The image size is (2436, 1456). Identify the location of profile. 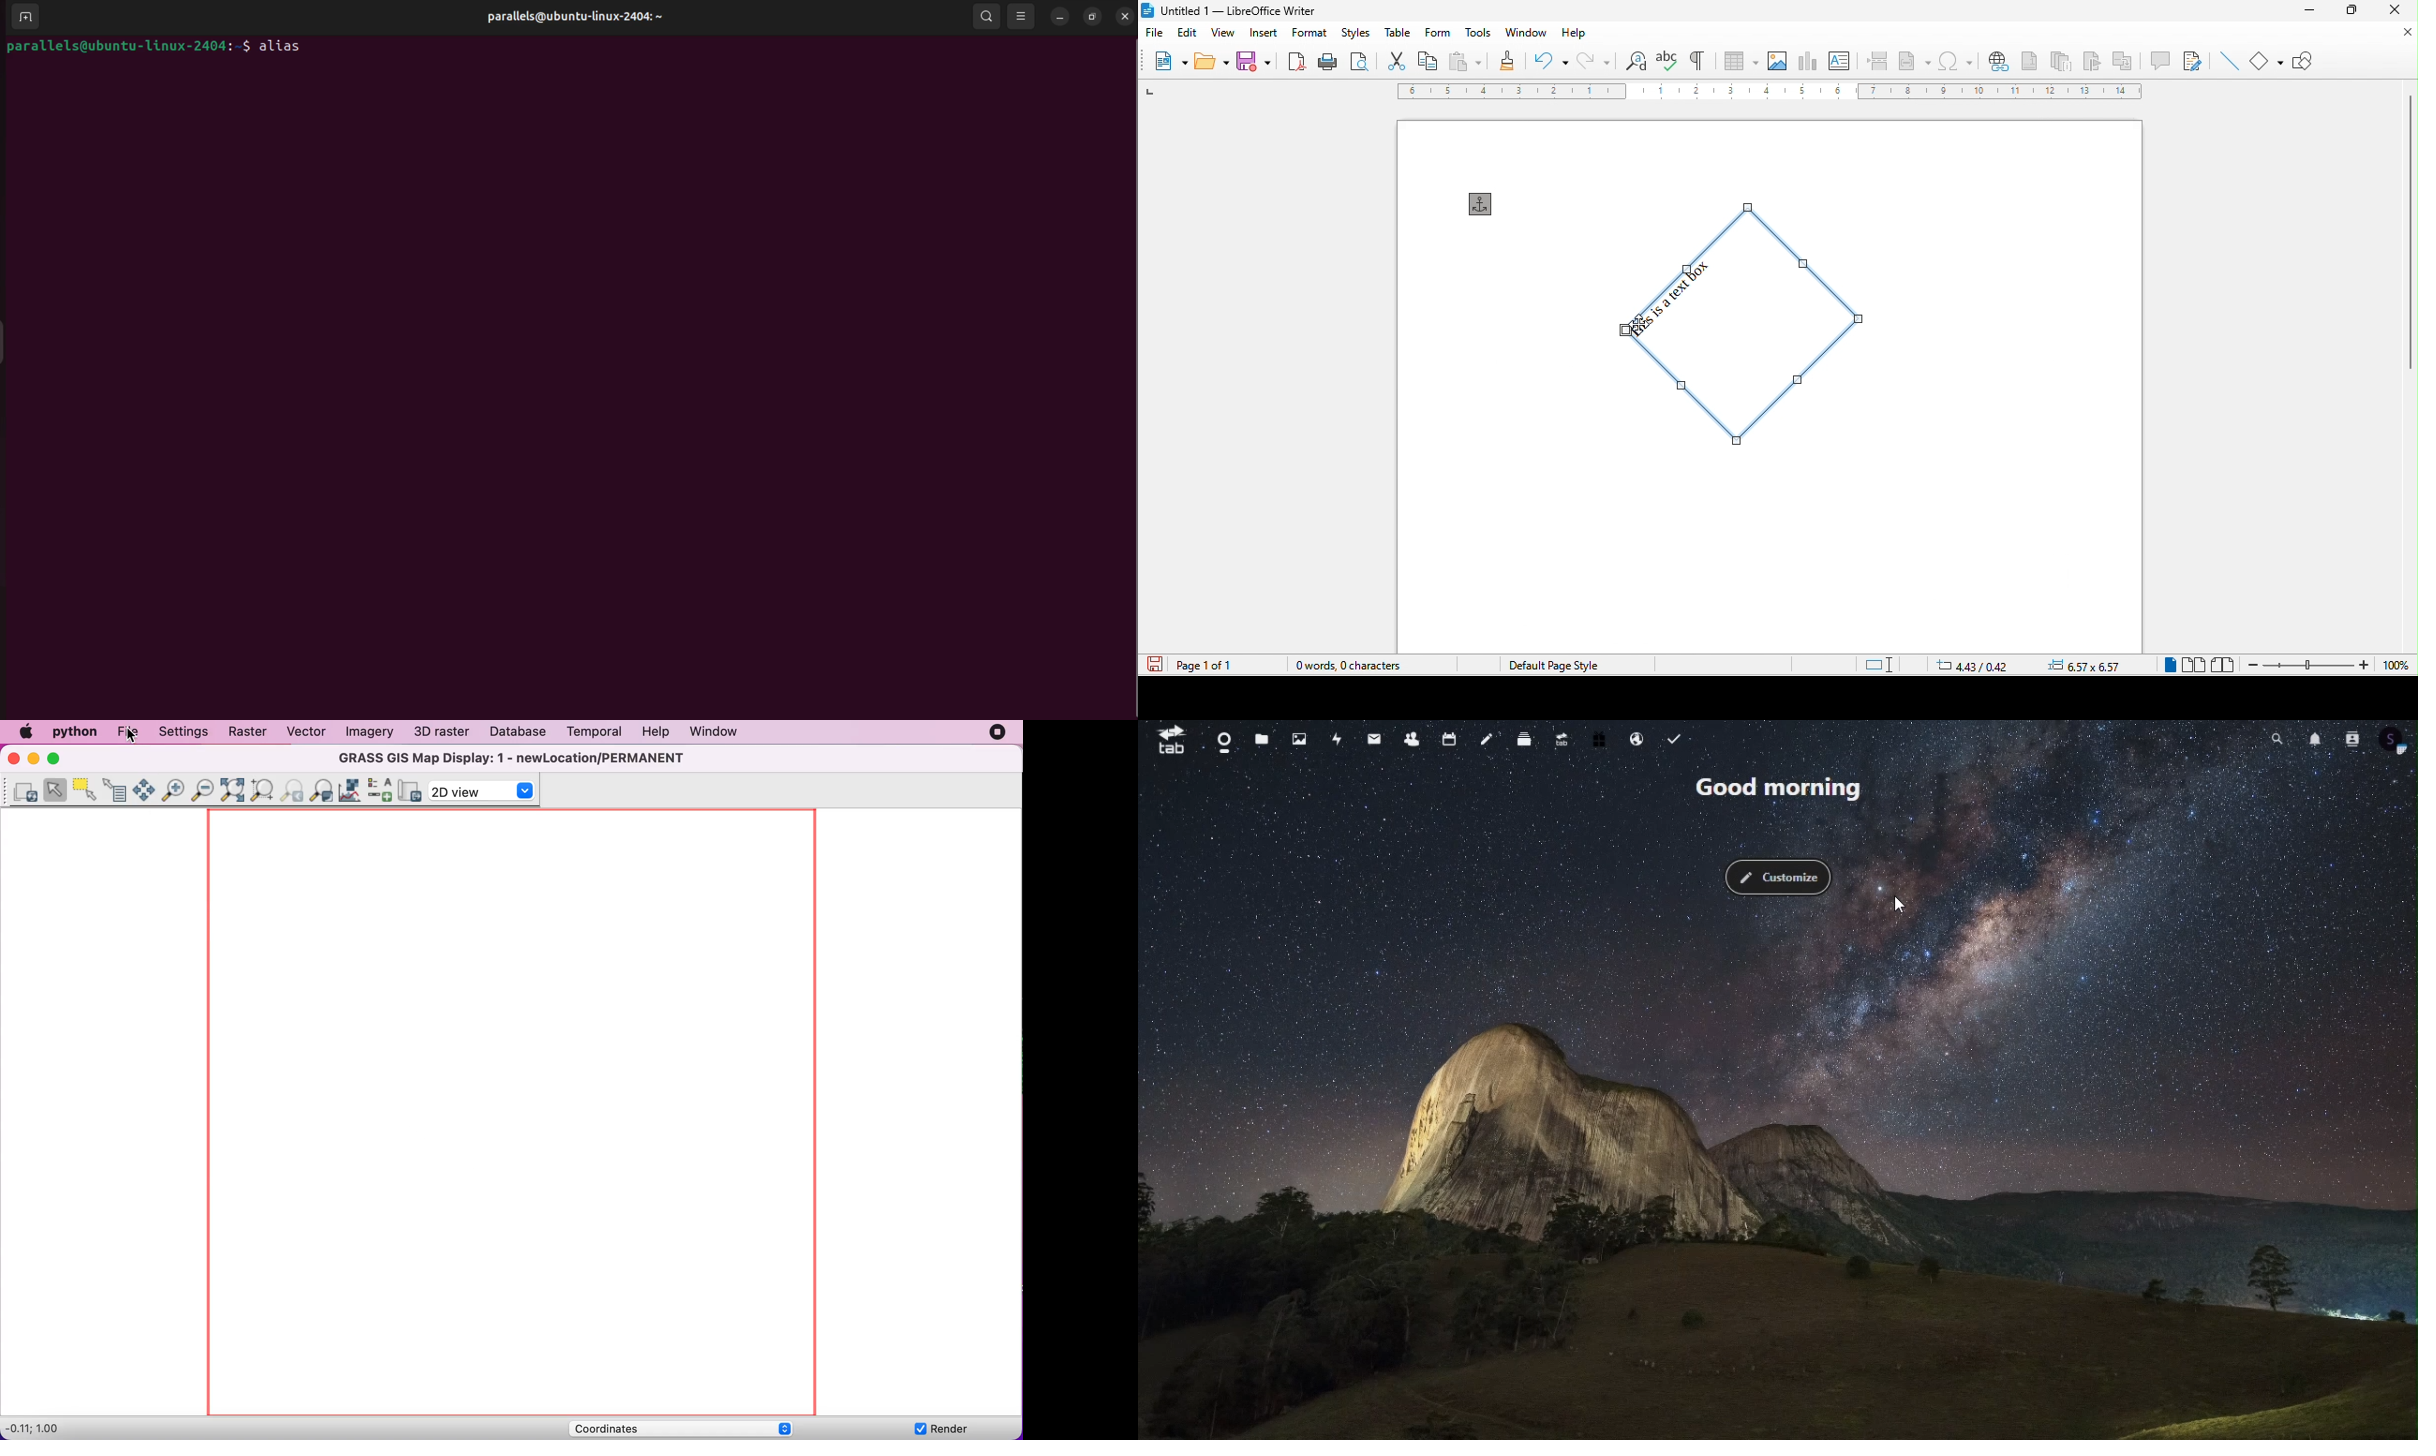
(2394, 743).